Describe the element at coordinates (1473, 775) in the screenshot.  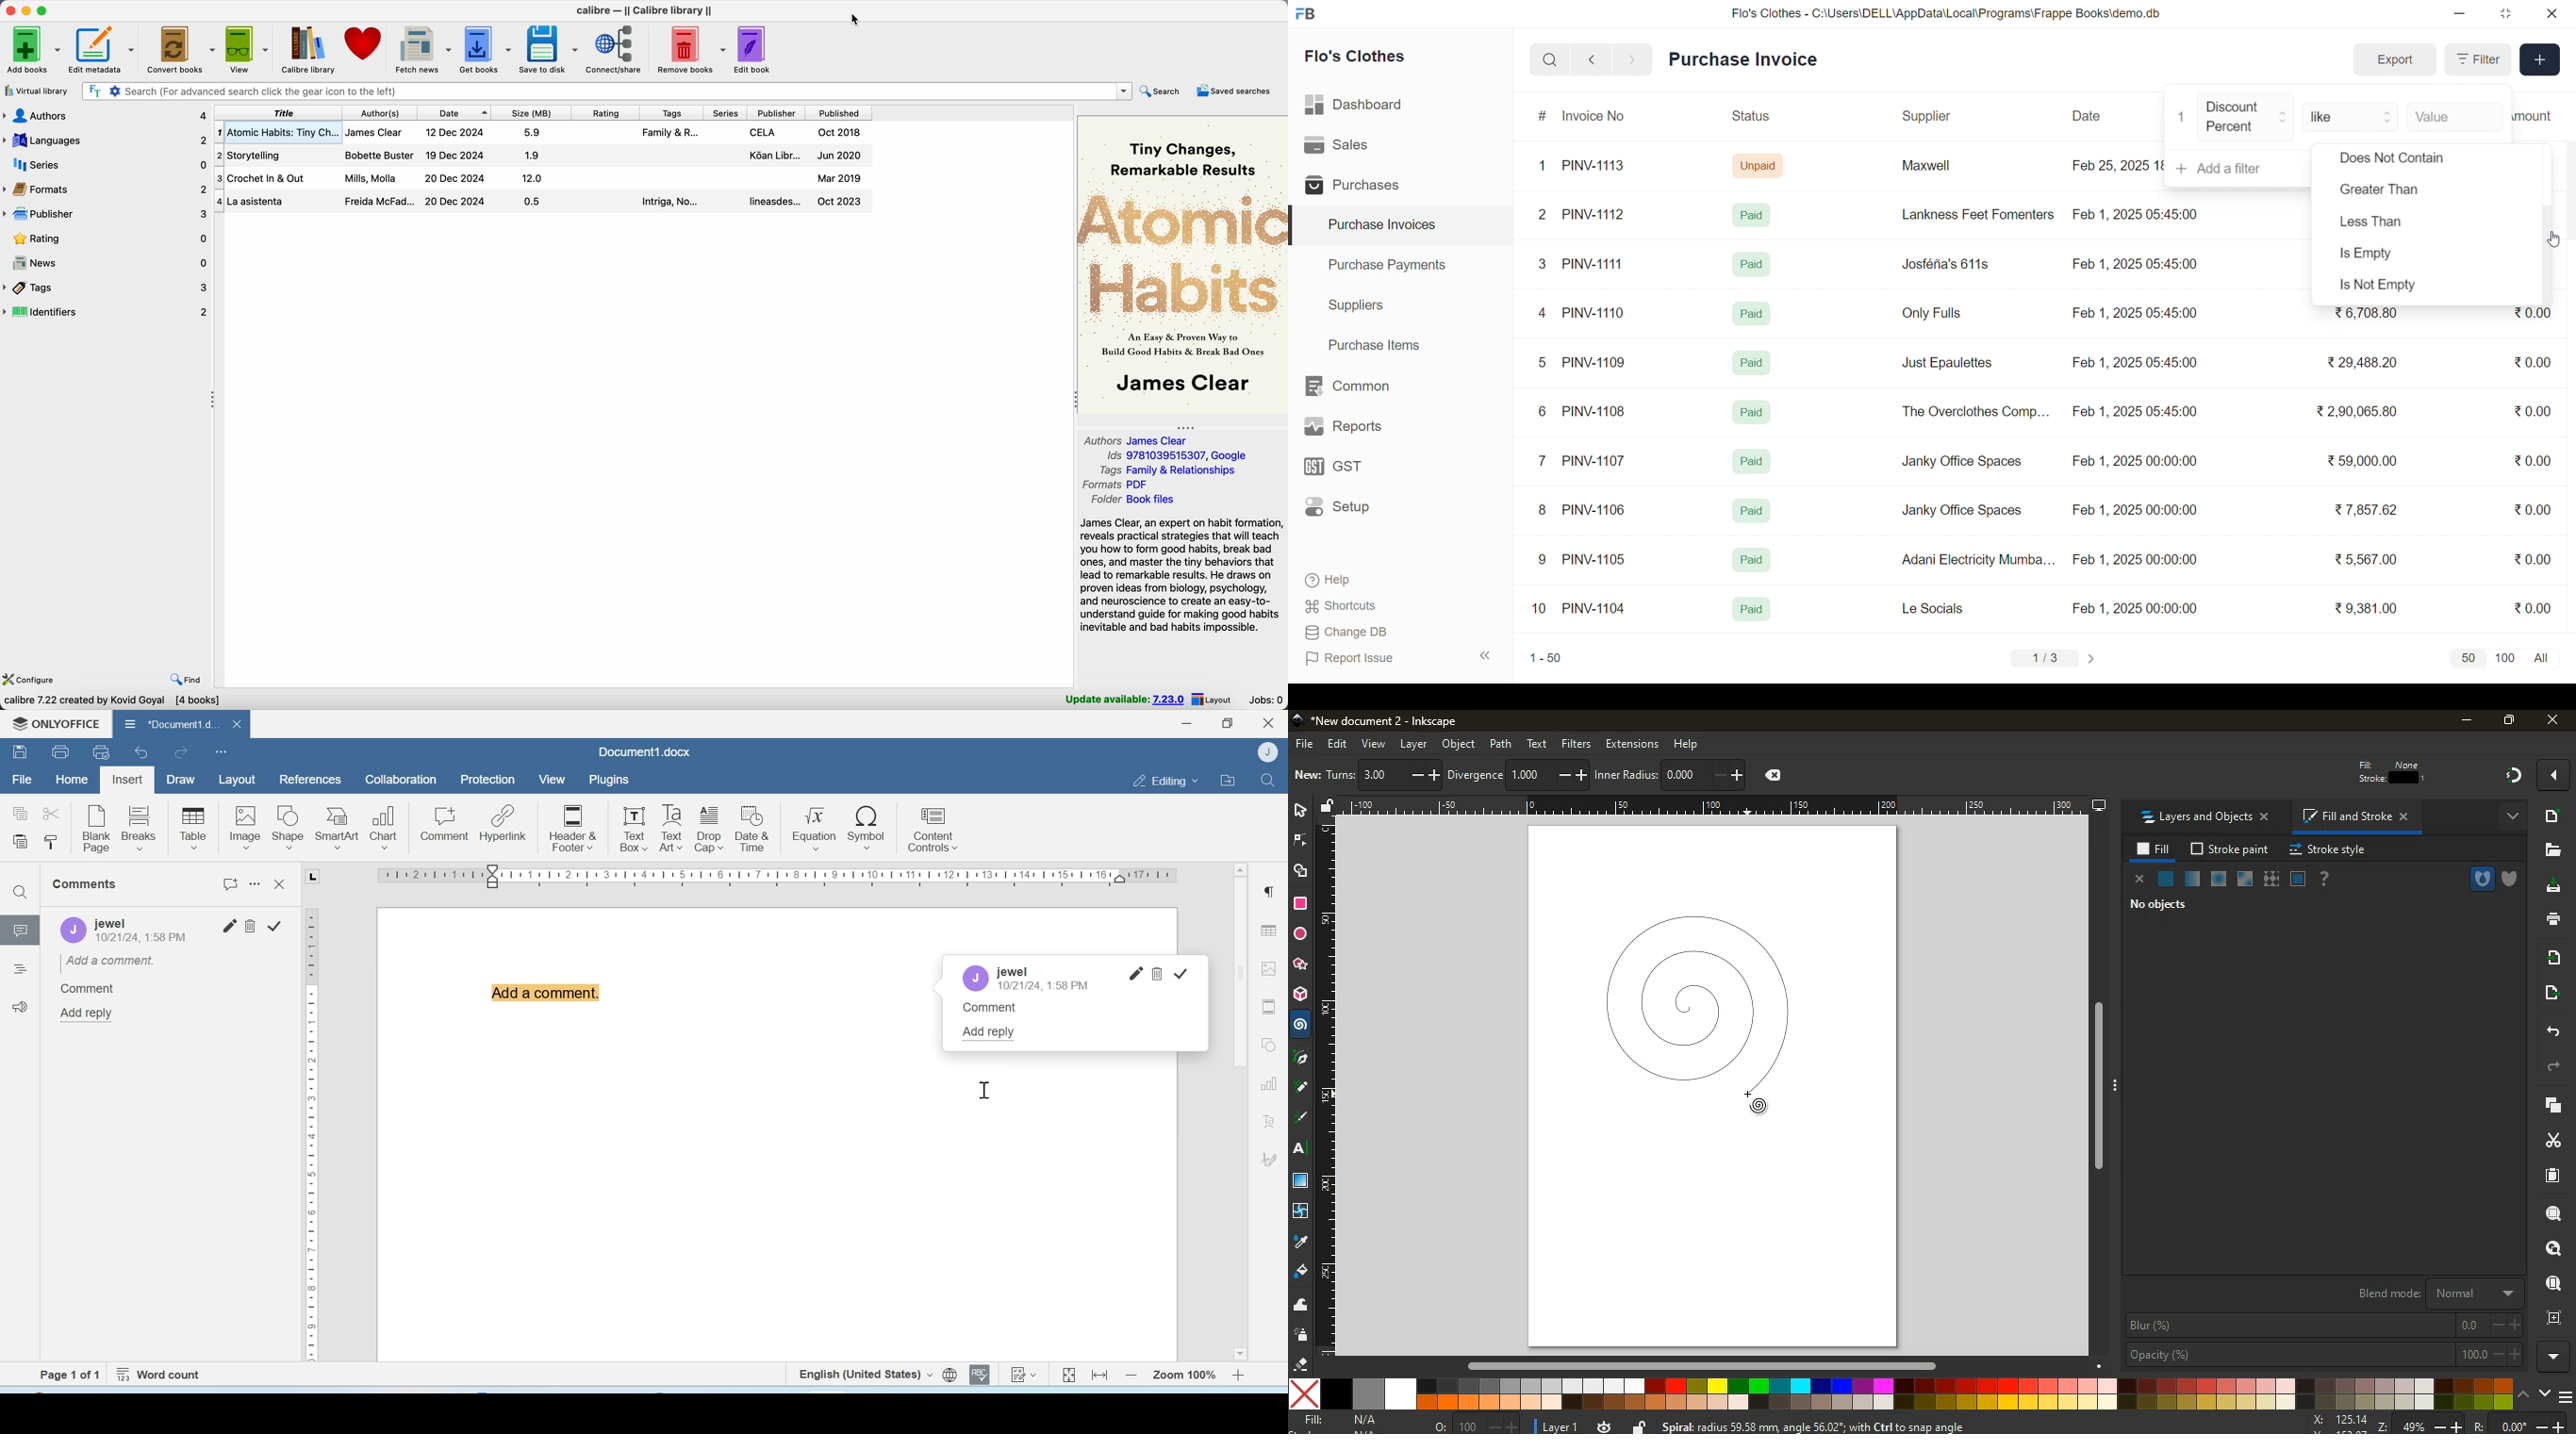
I see `tilt` at that location.